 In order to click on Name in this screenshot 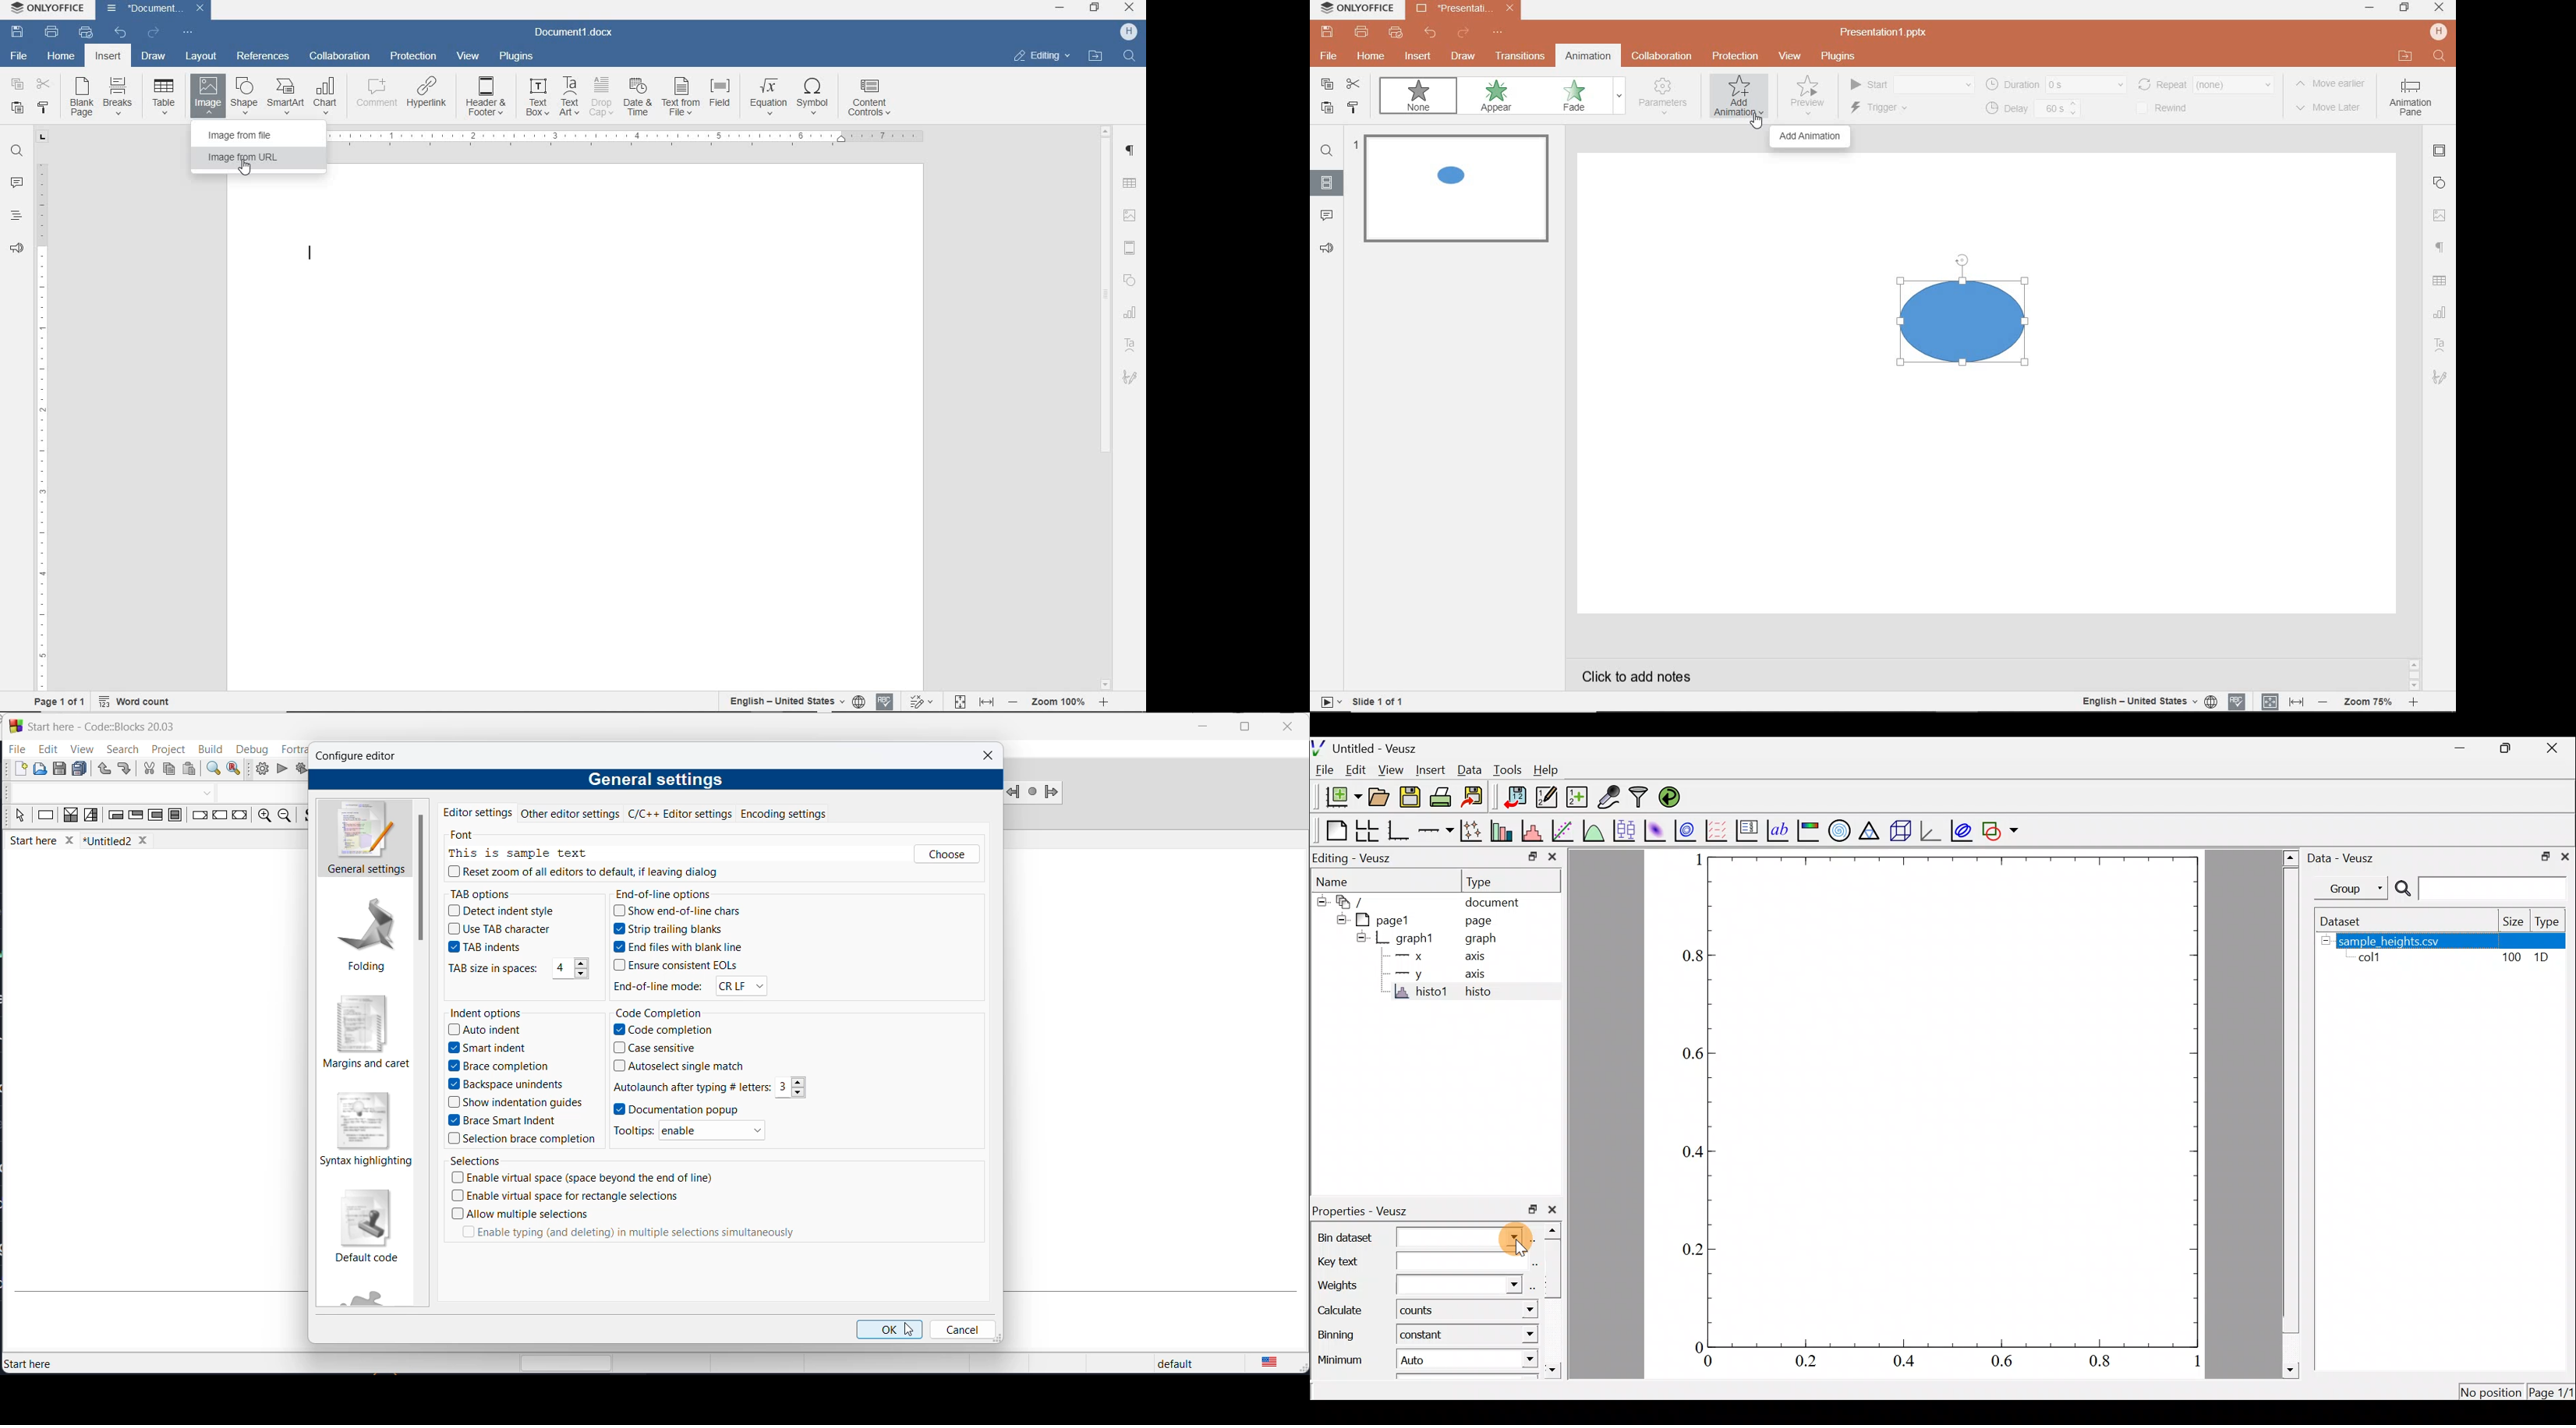, I will do `click(1339, 881)`.